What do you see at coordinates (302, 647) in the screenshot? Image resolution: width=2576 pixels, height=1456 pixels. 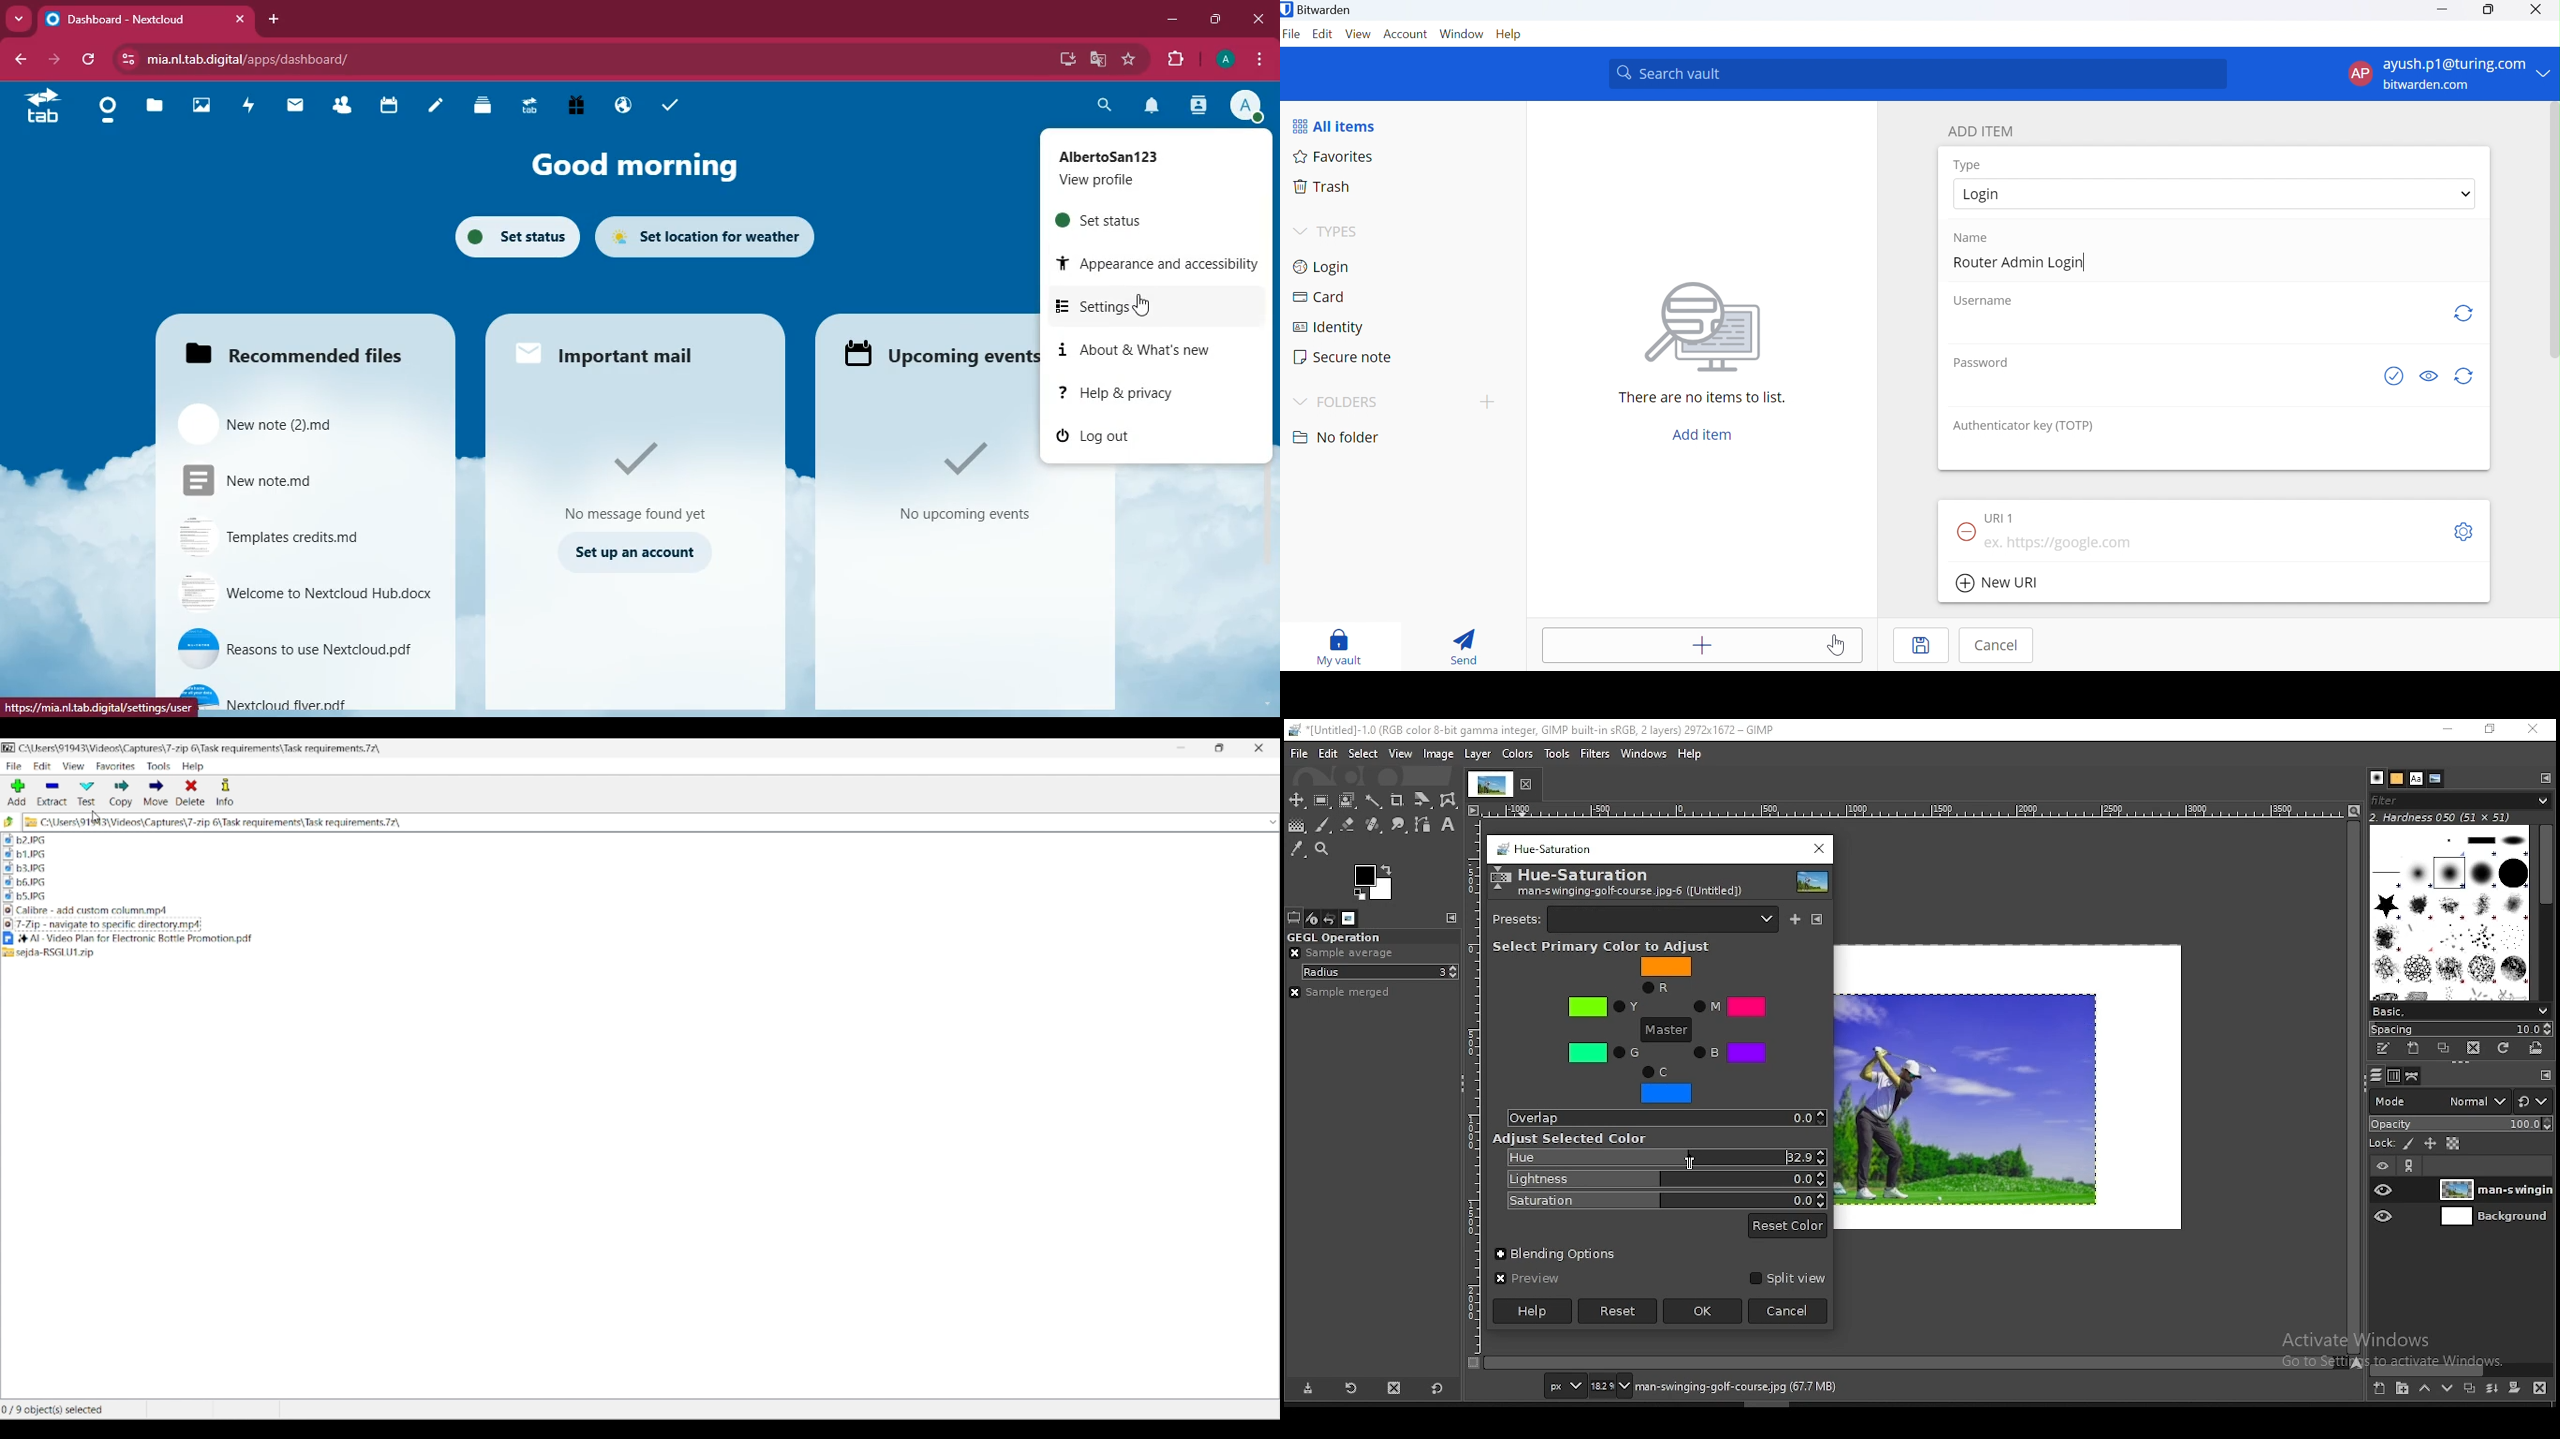 I see `reasons to use nextcloud.pdf` at bounding box center [302, 647].